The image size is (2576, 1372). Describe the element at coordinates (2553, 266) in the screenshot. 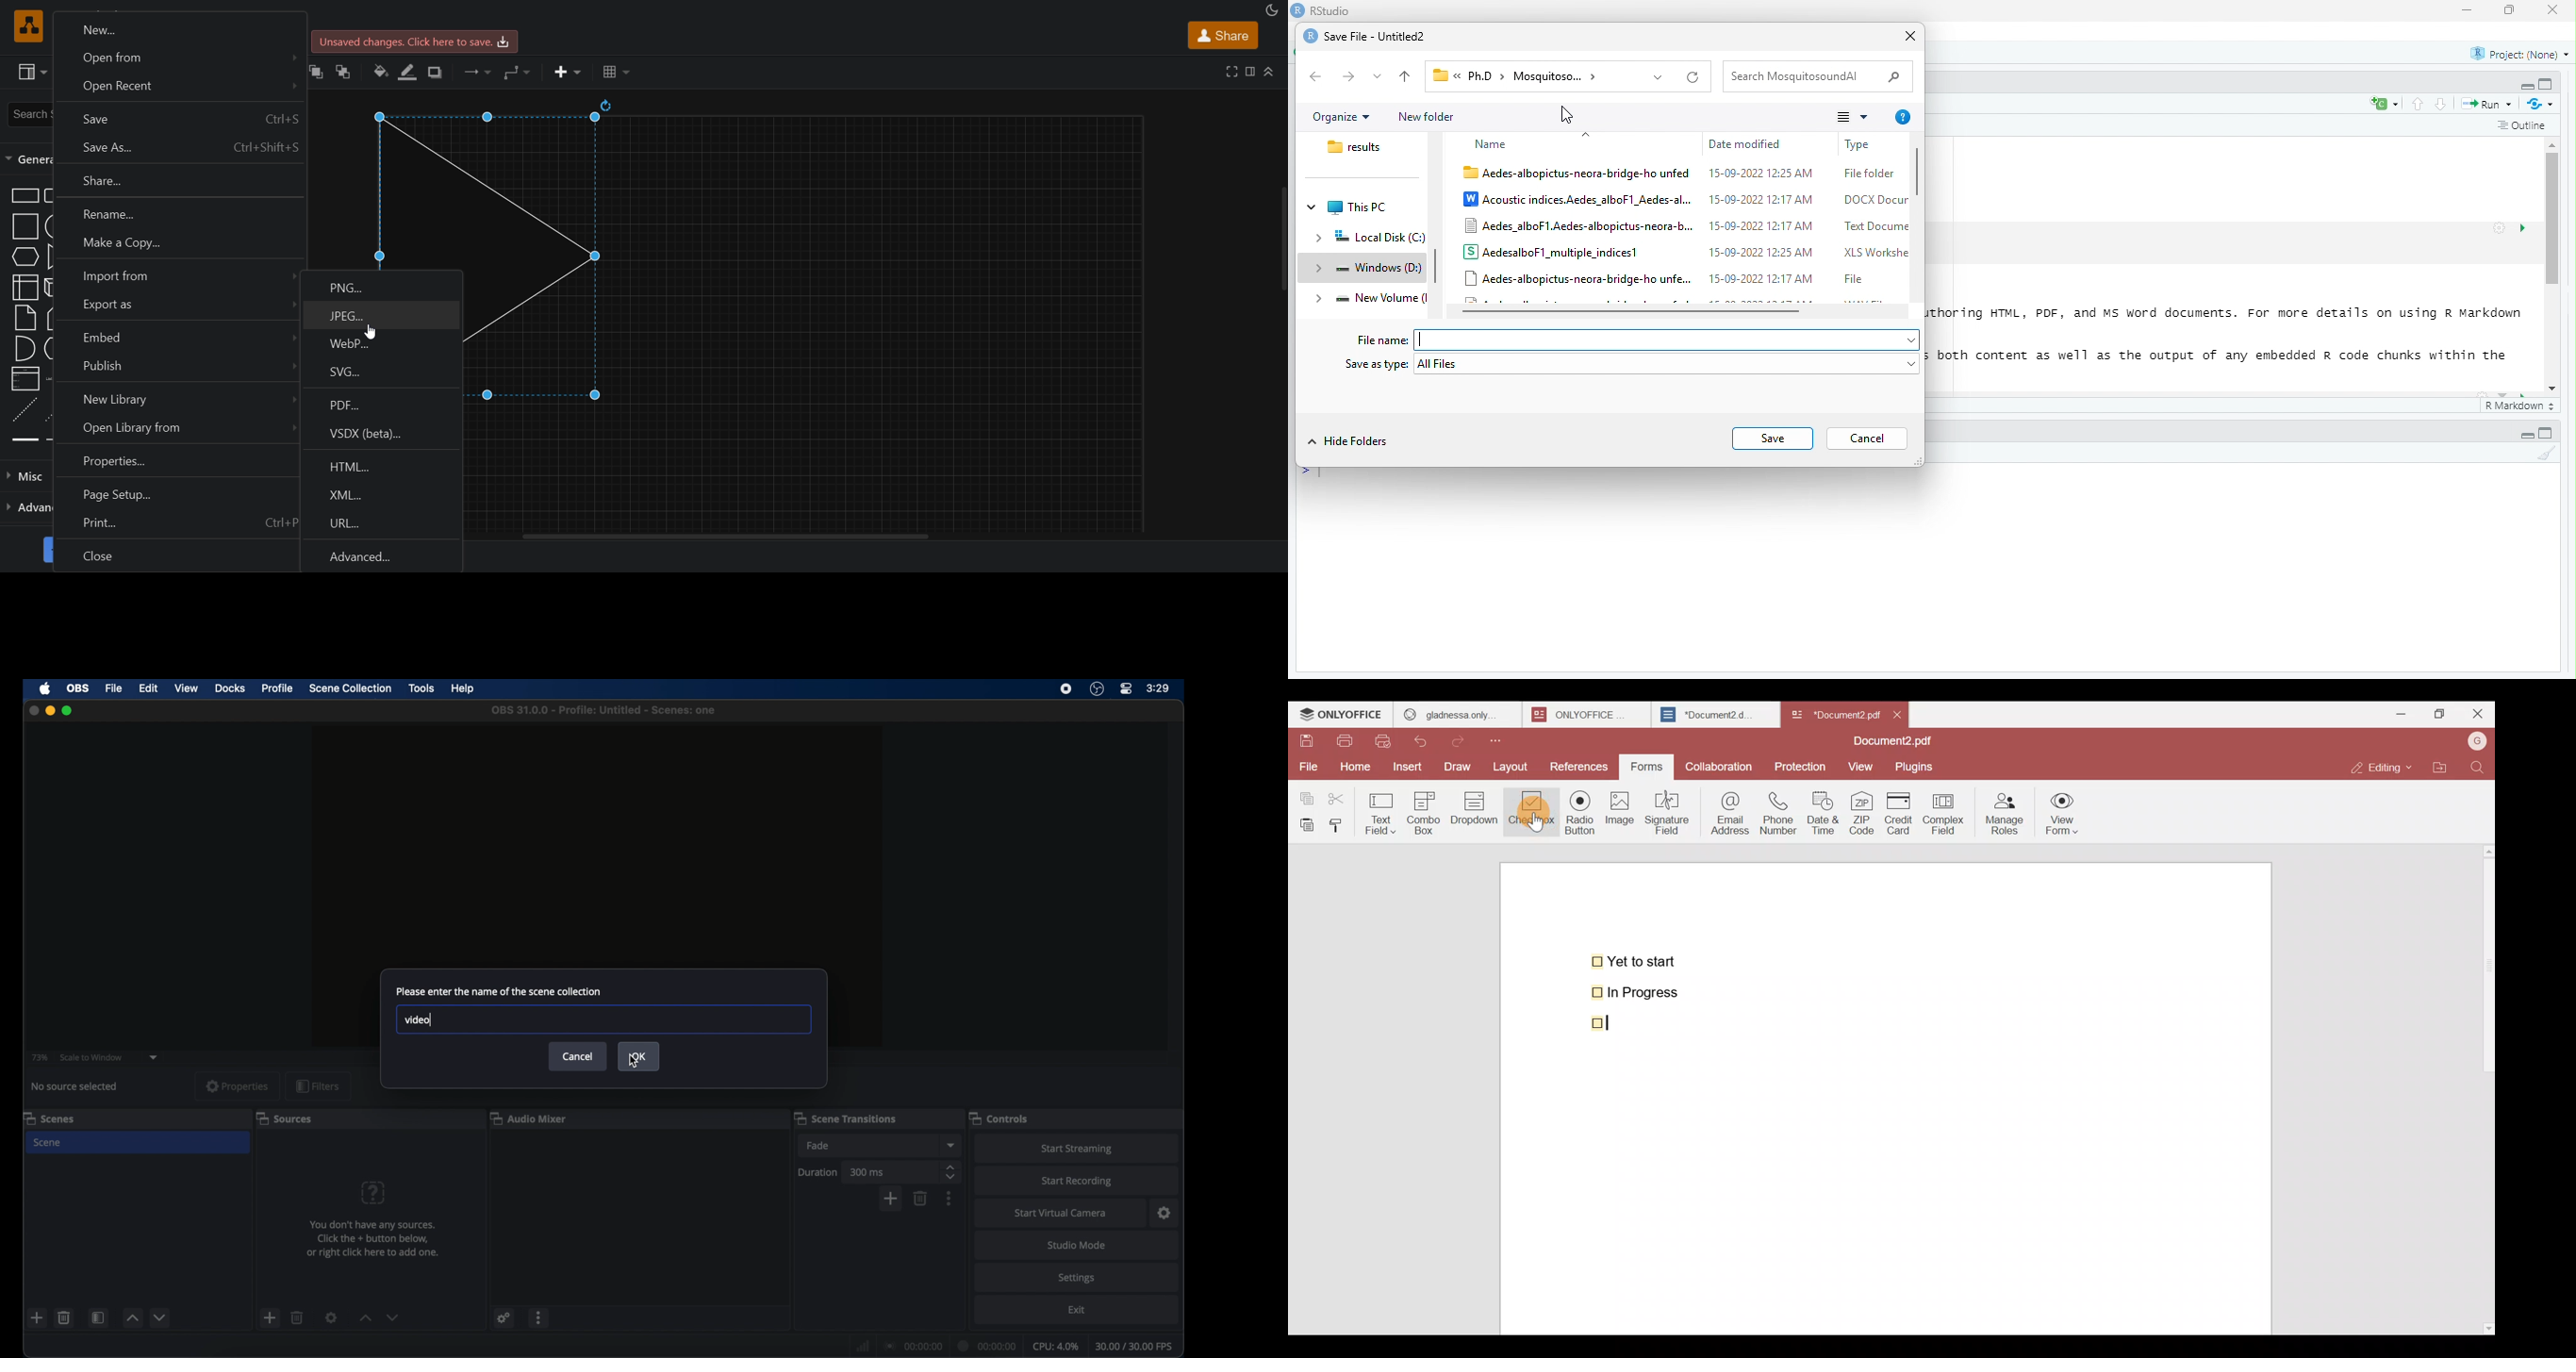

I see `scrollbar` at that location.